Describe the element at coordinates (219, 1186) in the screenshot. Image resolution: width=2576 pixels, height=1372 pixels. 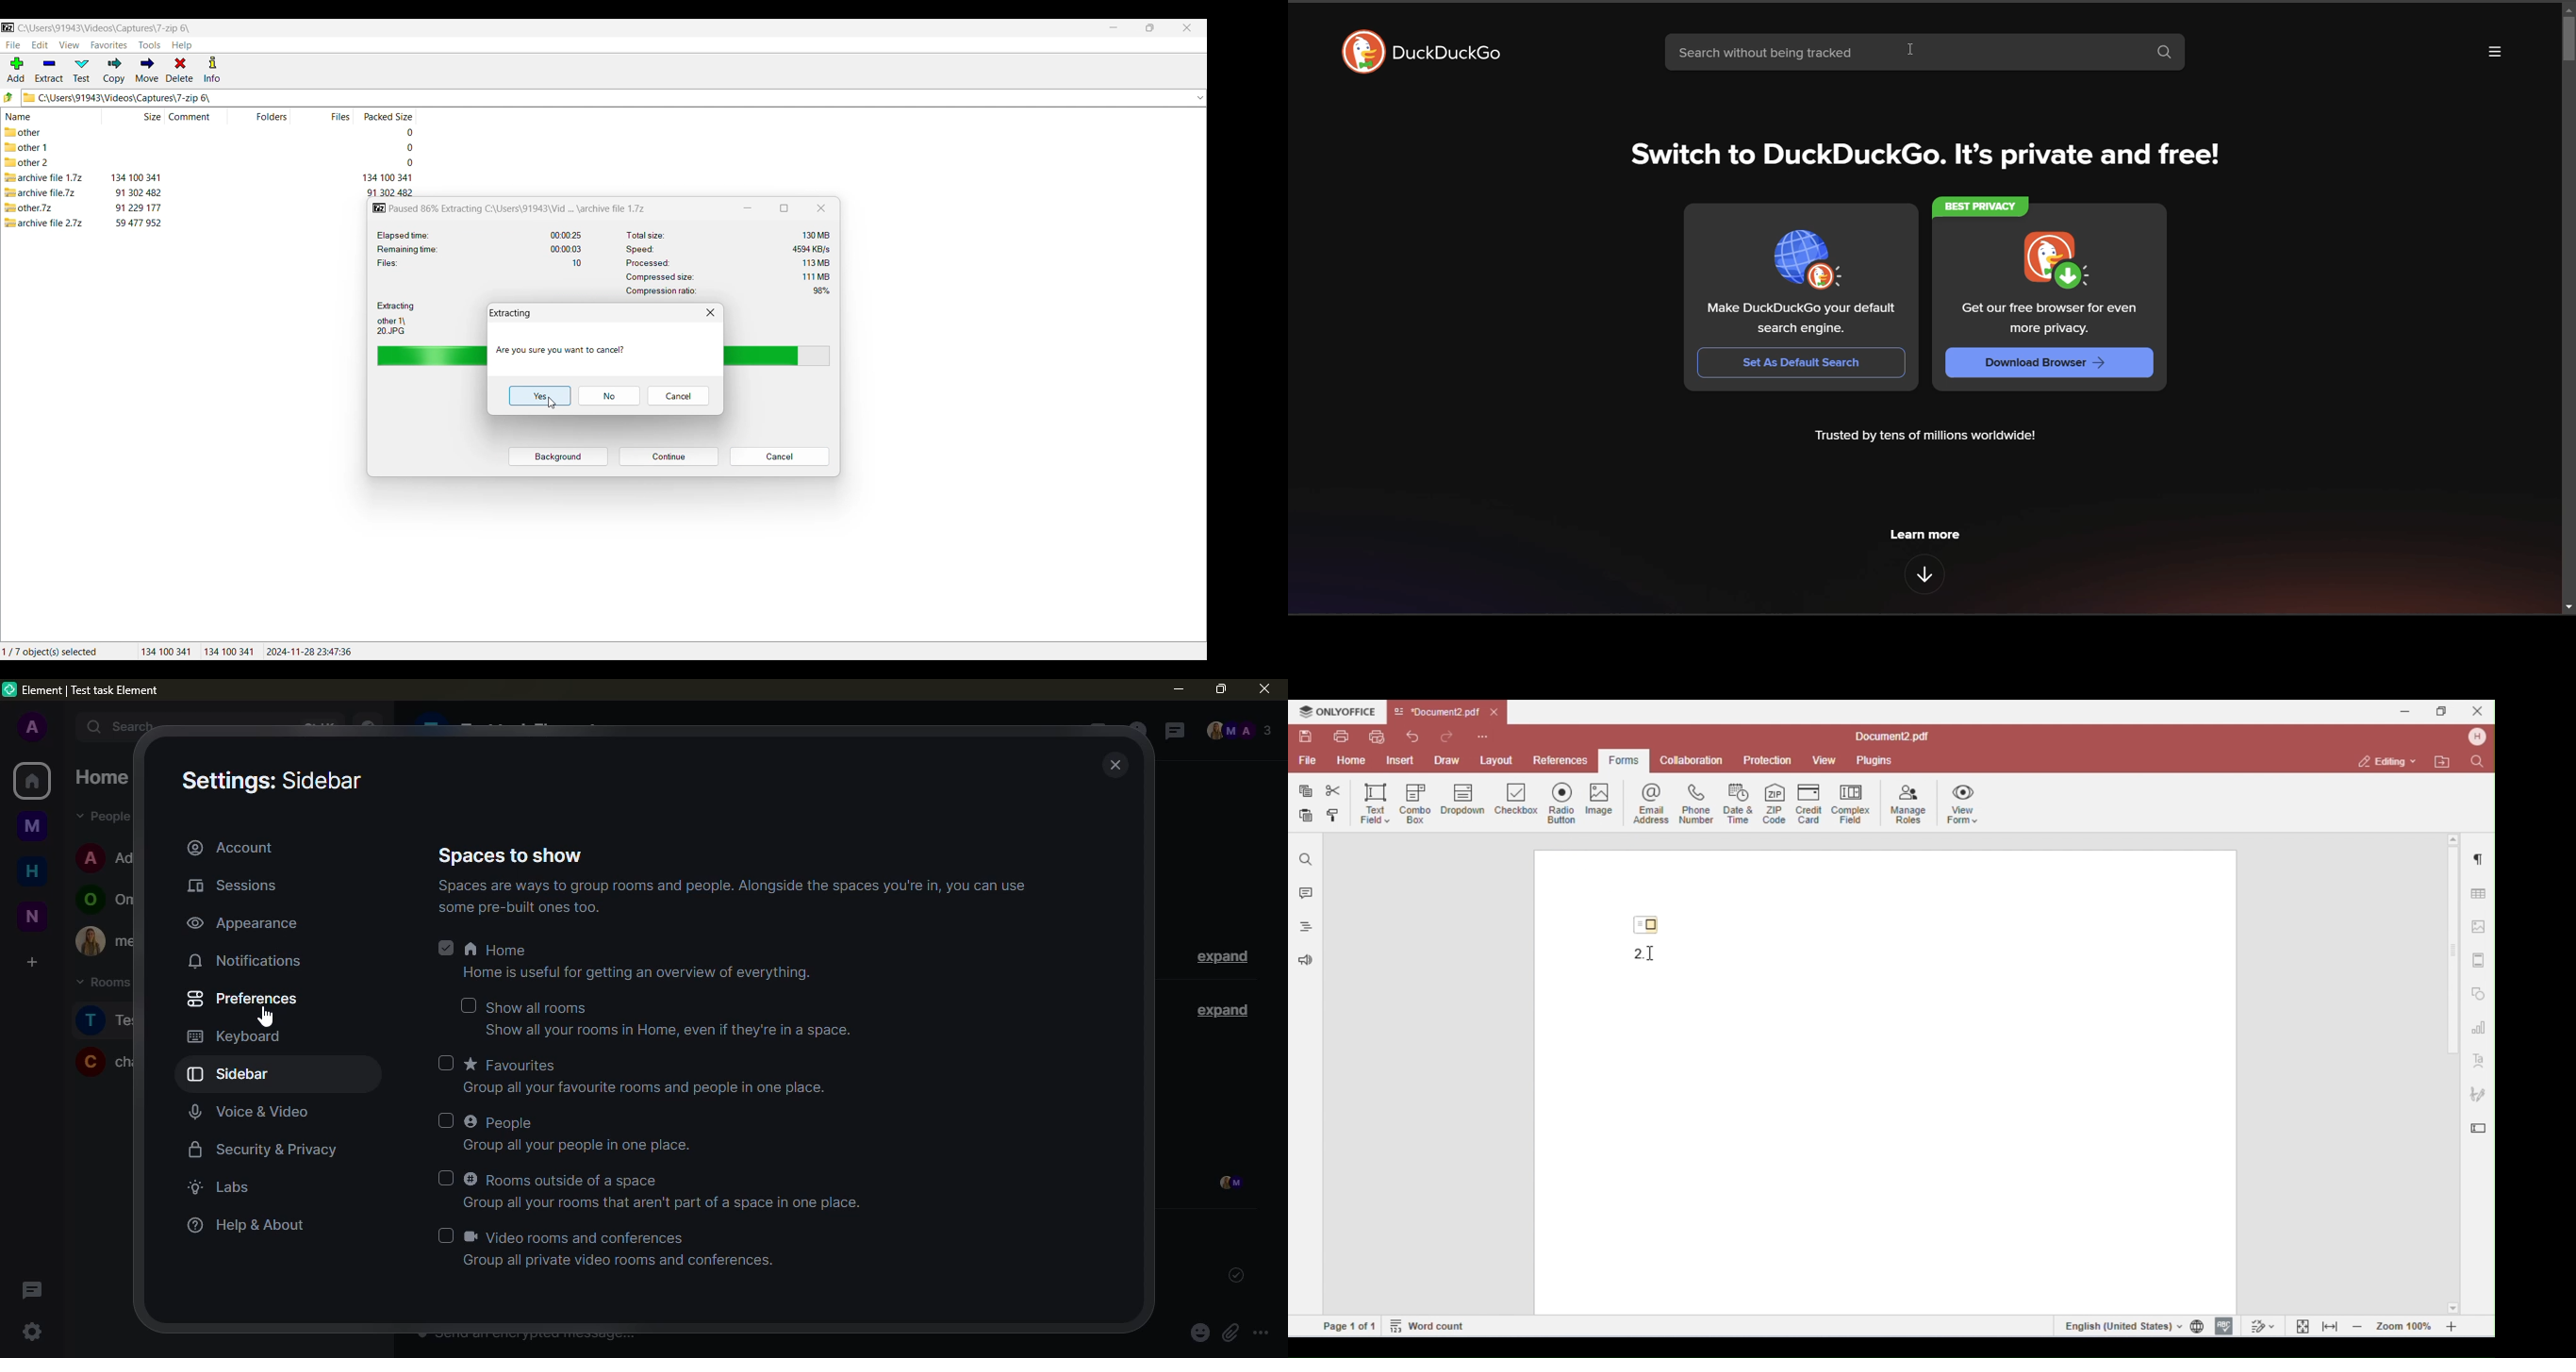
I see `labs` at that location.